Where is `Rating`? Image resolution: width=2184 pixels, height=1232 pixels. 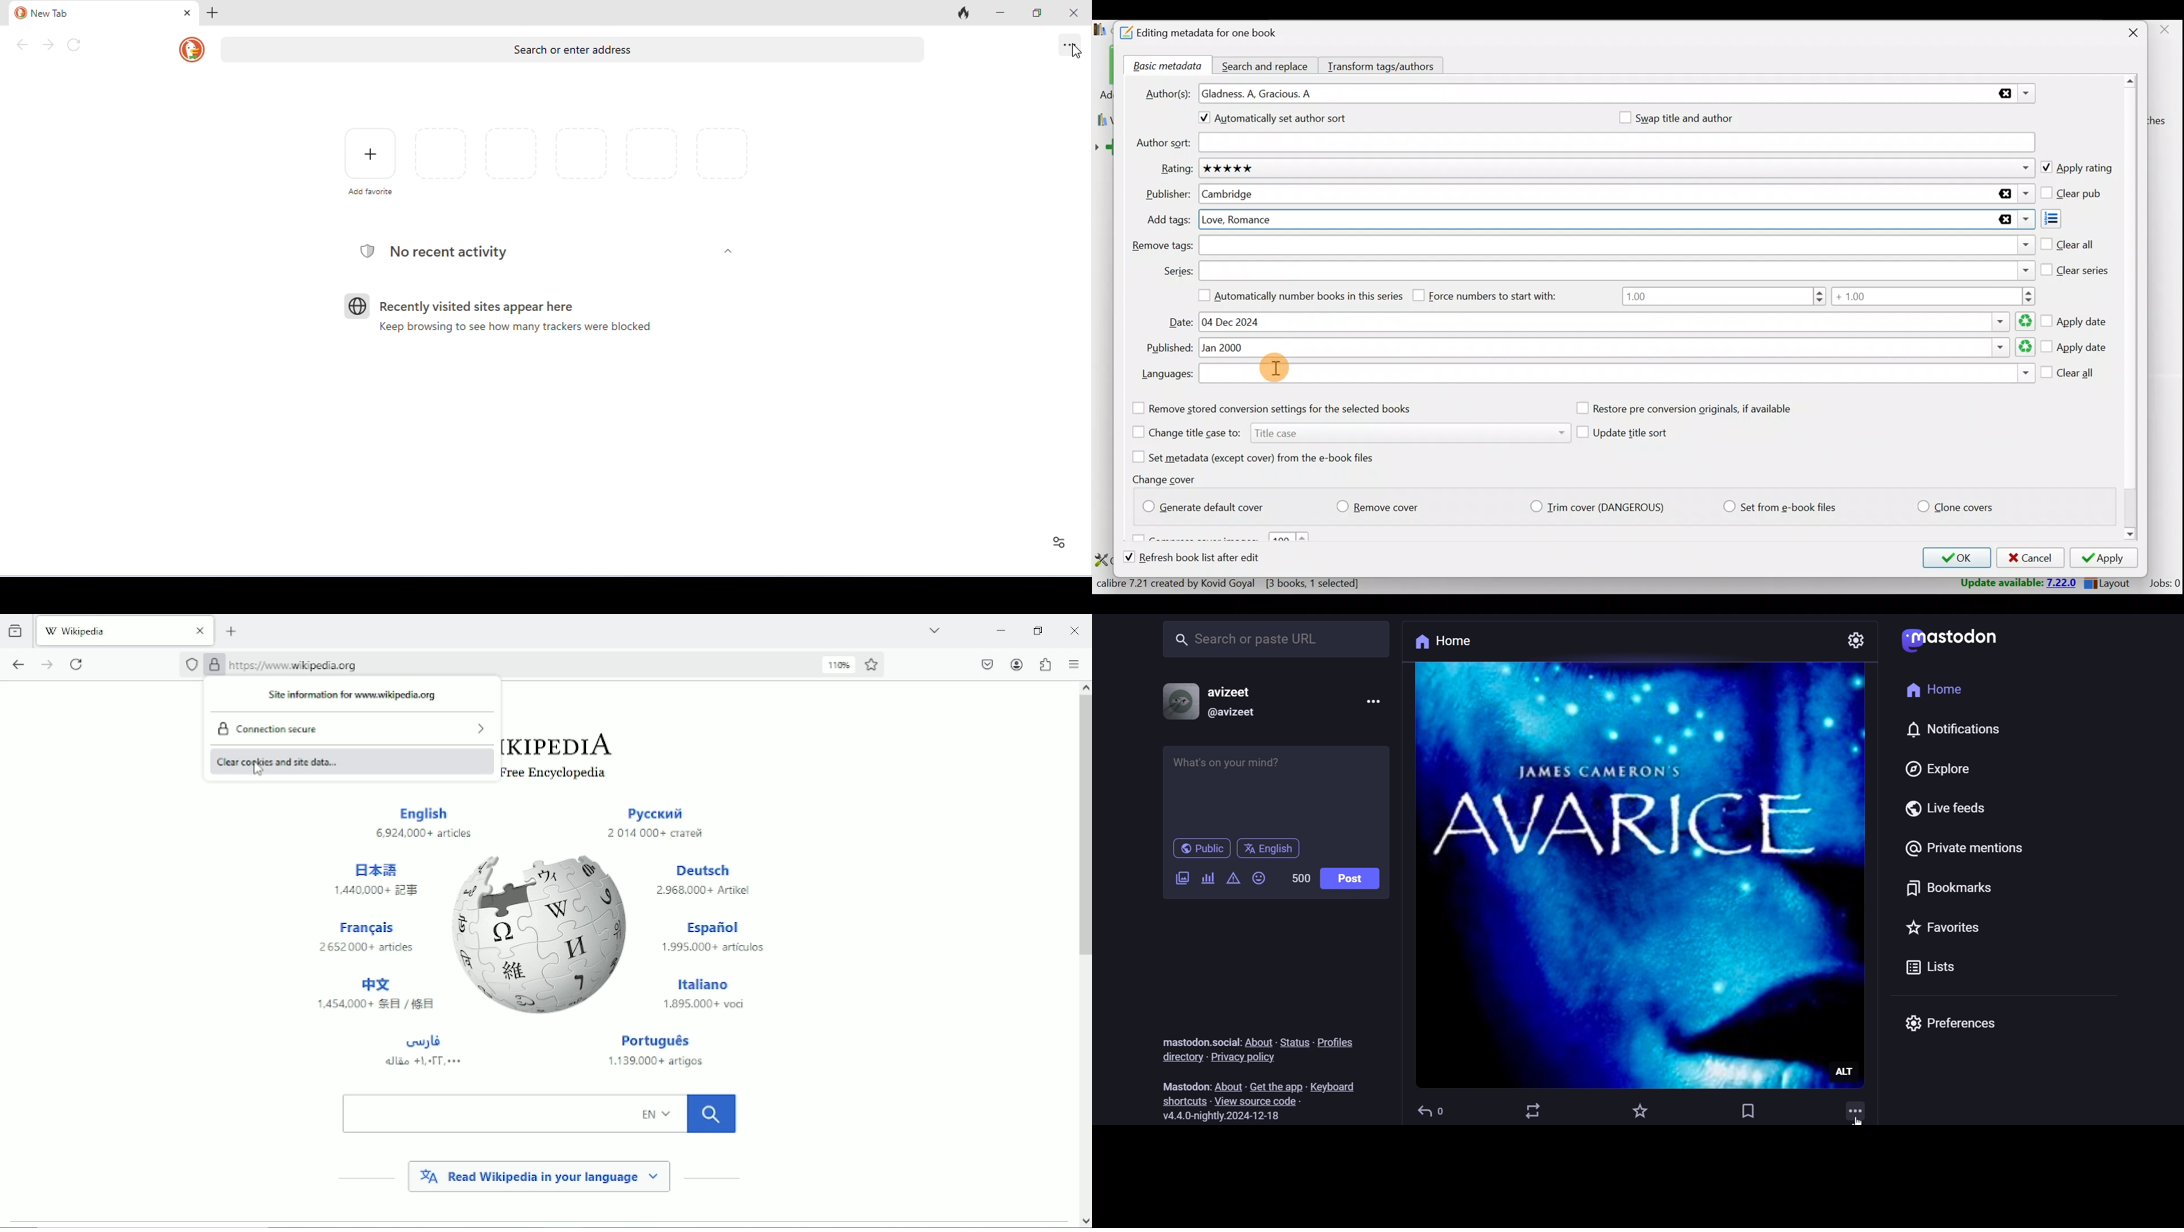 Rating is located at coordinates (1619, 170).